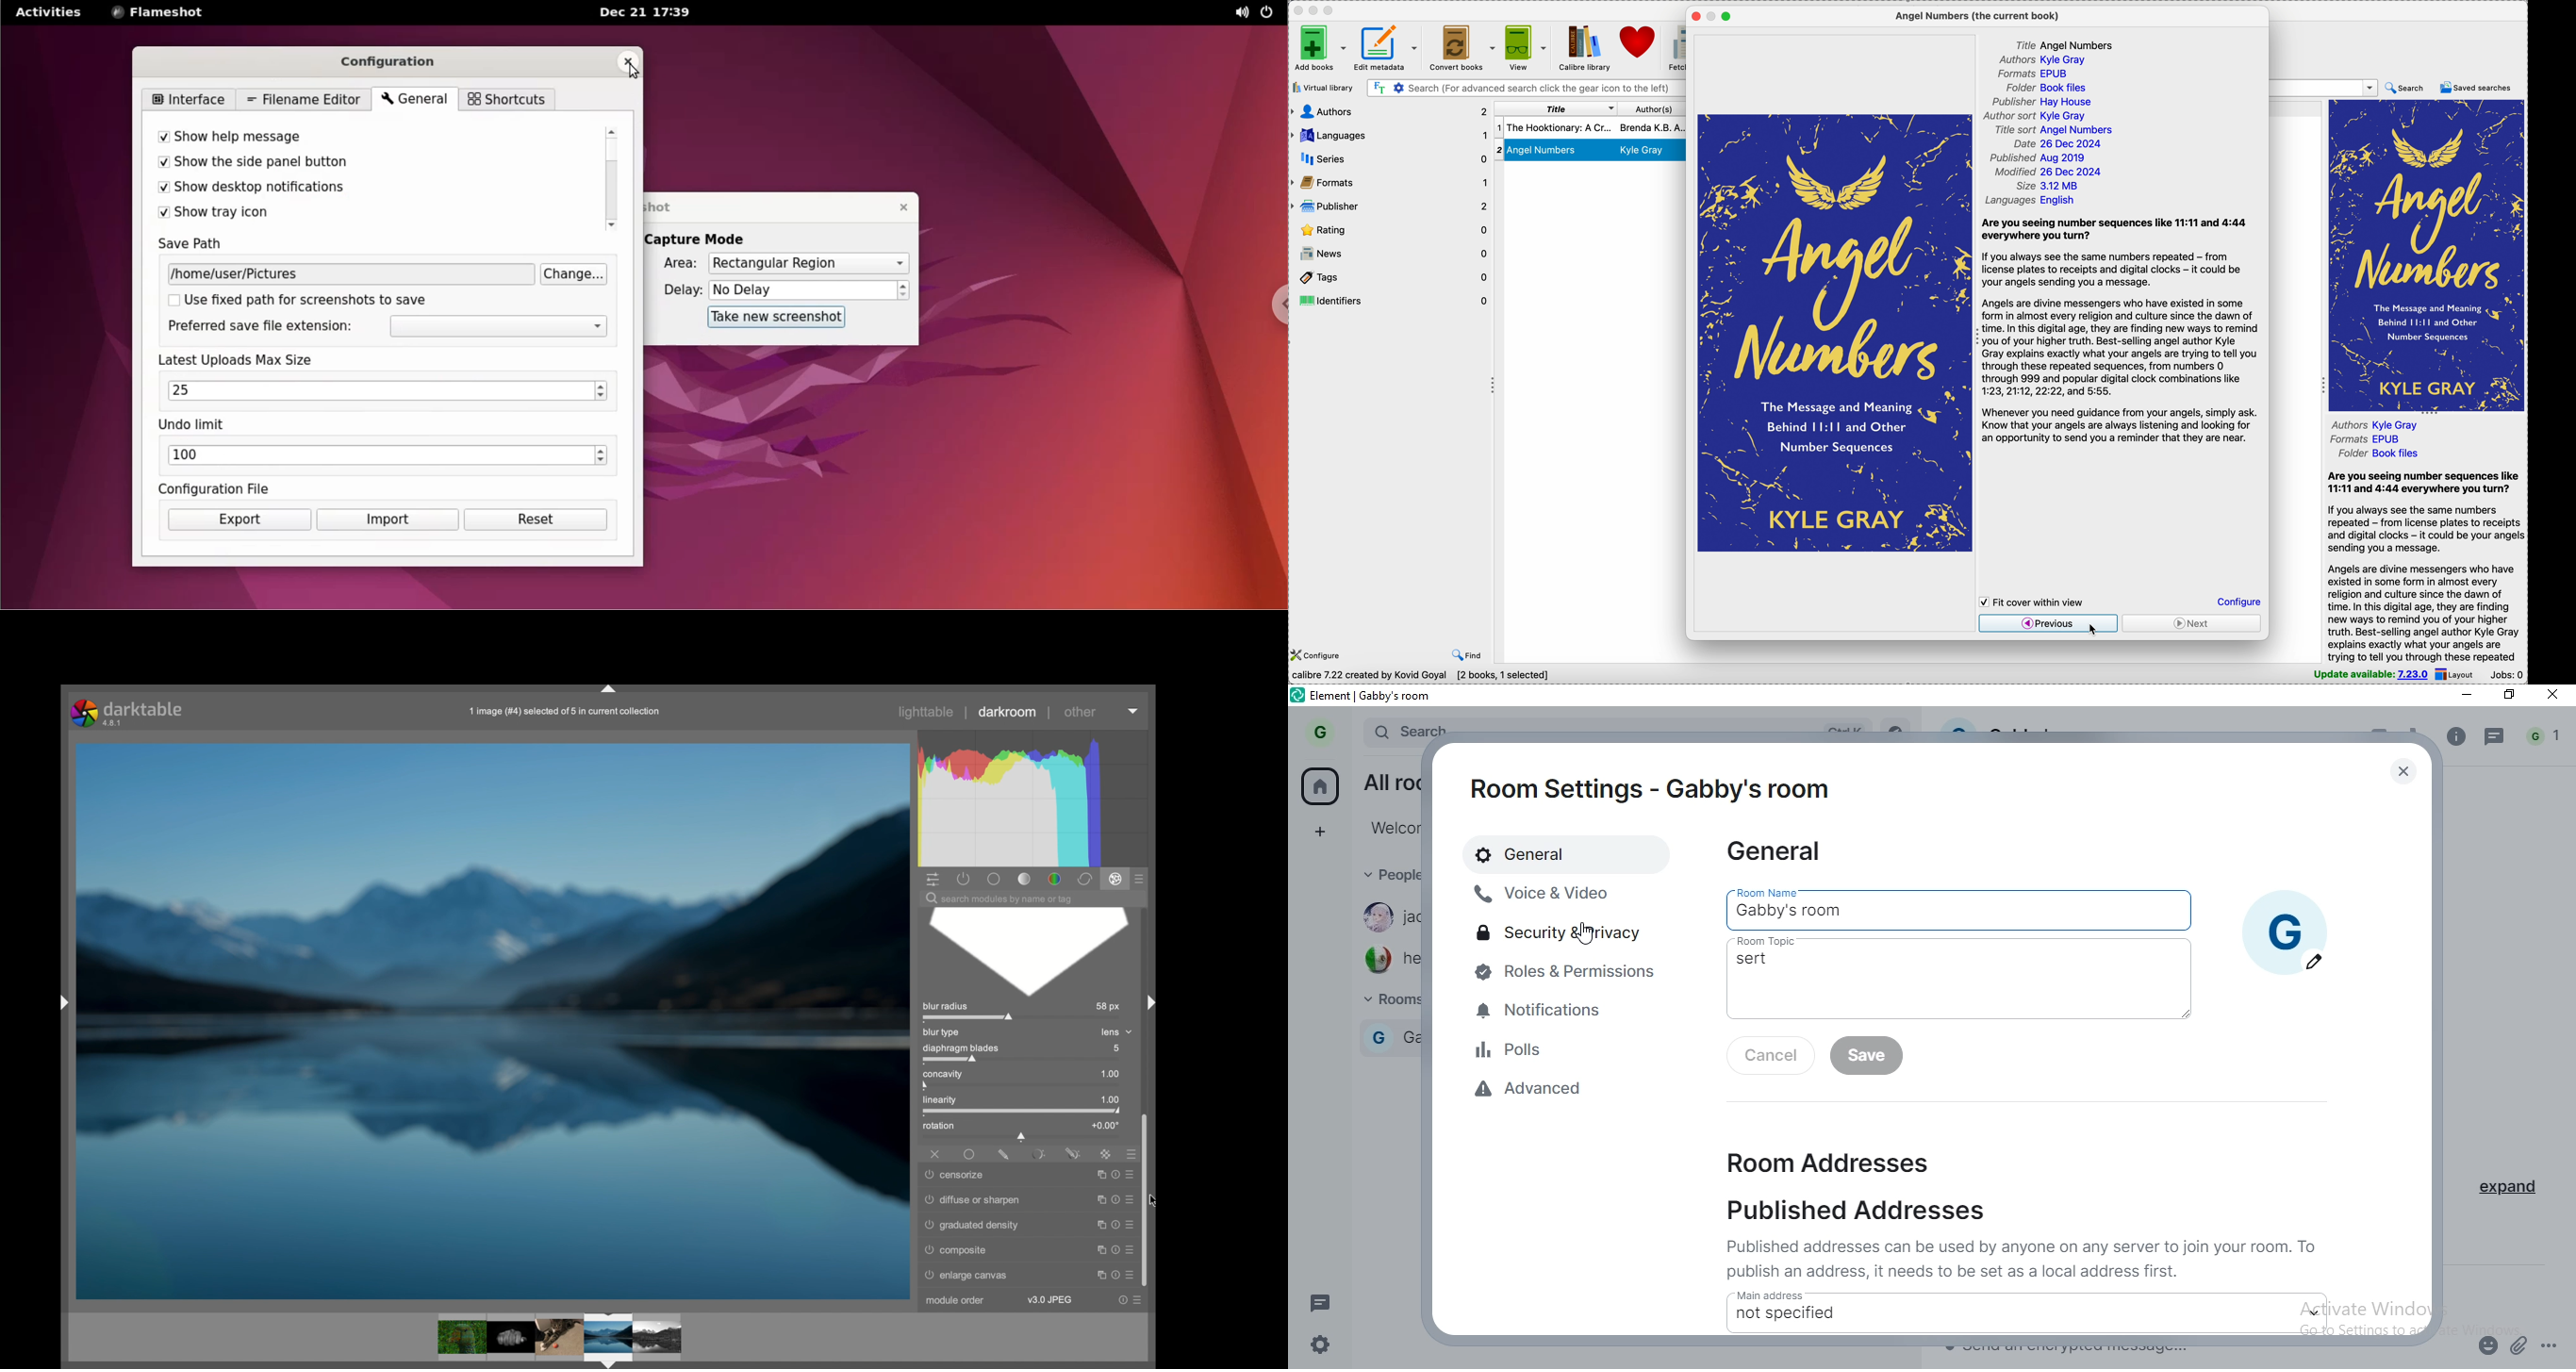 This screenshot has height=1372, width=2576. Describe the element at coordinates (2321, 964) in the screenshot. I see `edit` at that location.